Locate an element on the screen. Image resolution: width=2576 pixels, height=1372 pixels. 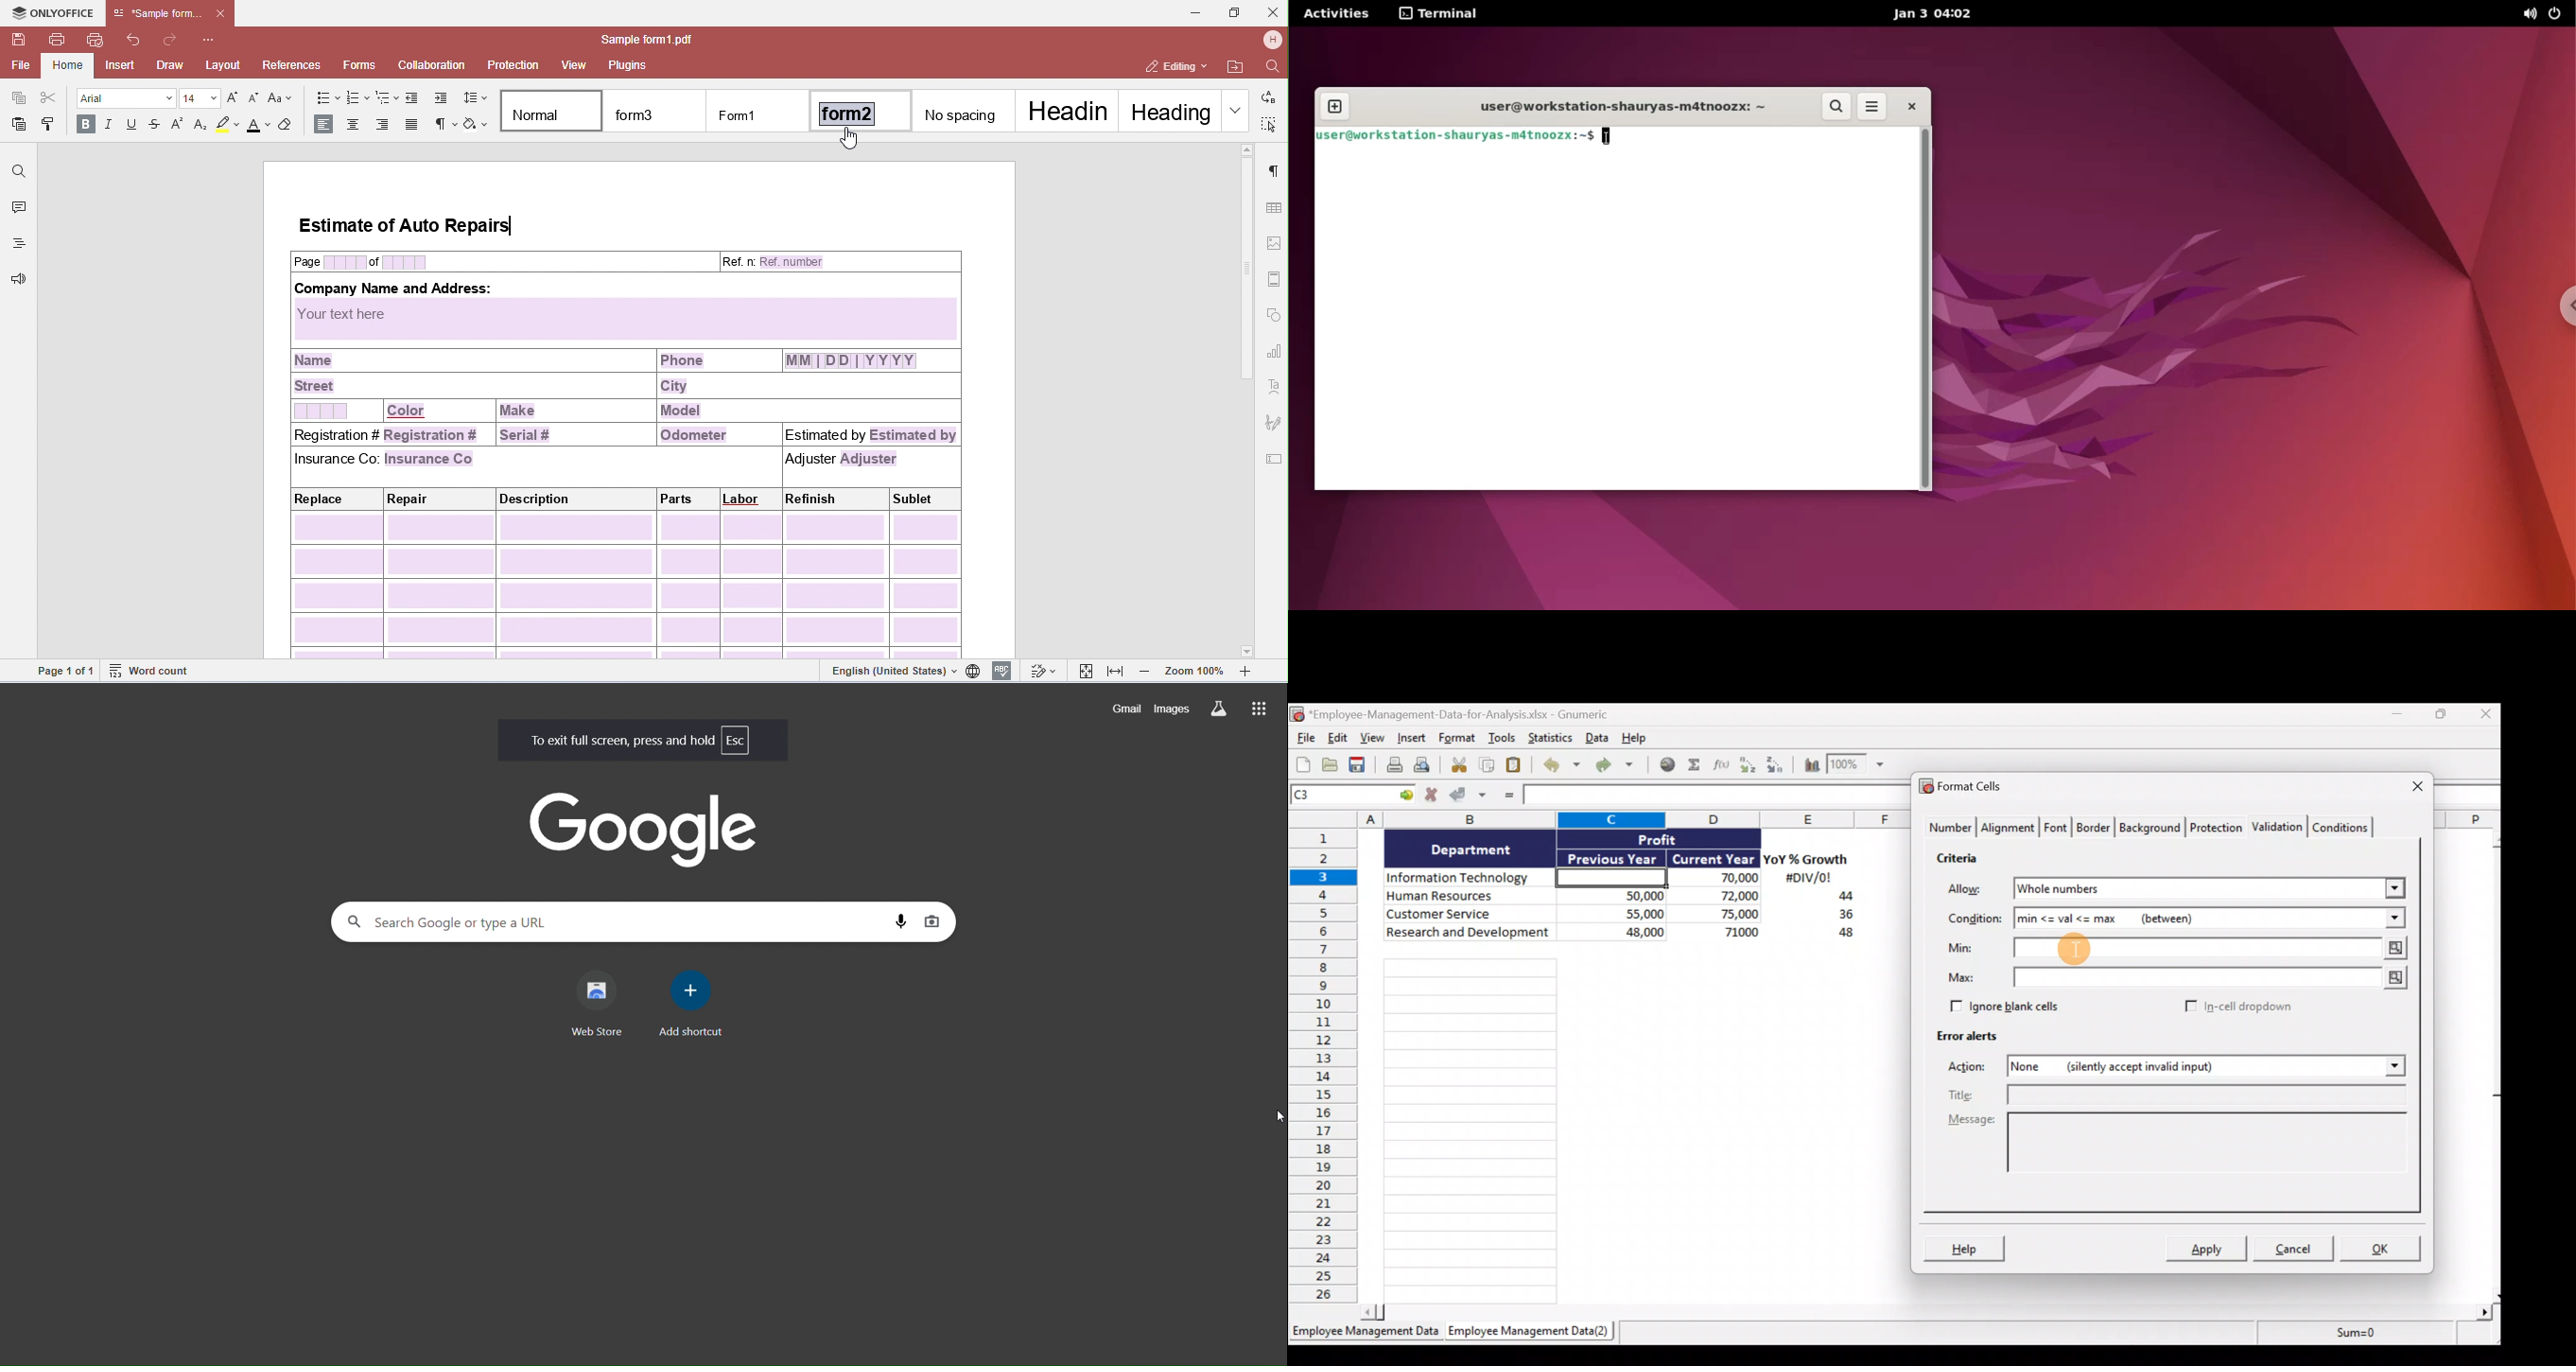
OK is located at coordinates (2382, 1247).